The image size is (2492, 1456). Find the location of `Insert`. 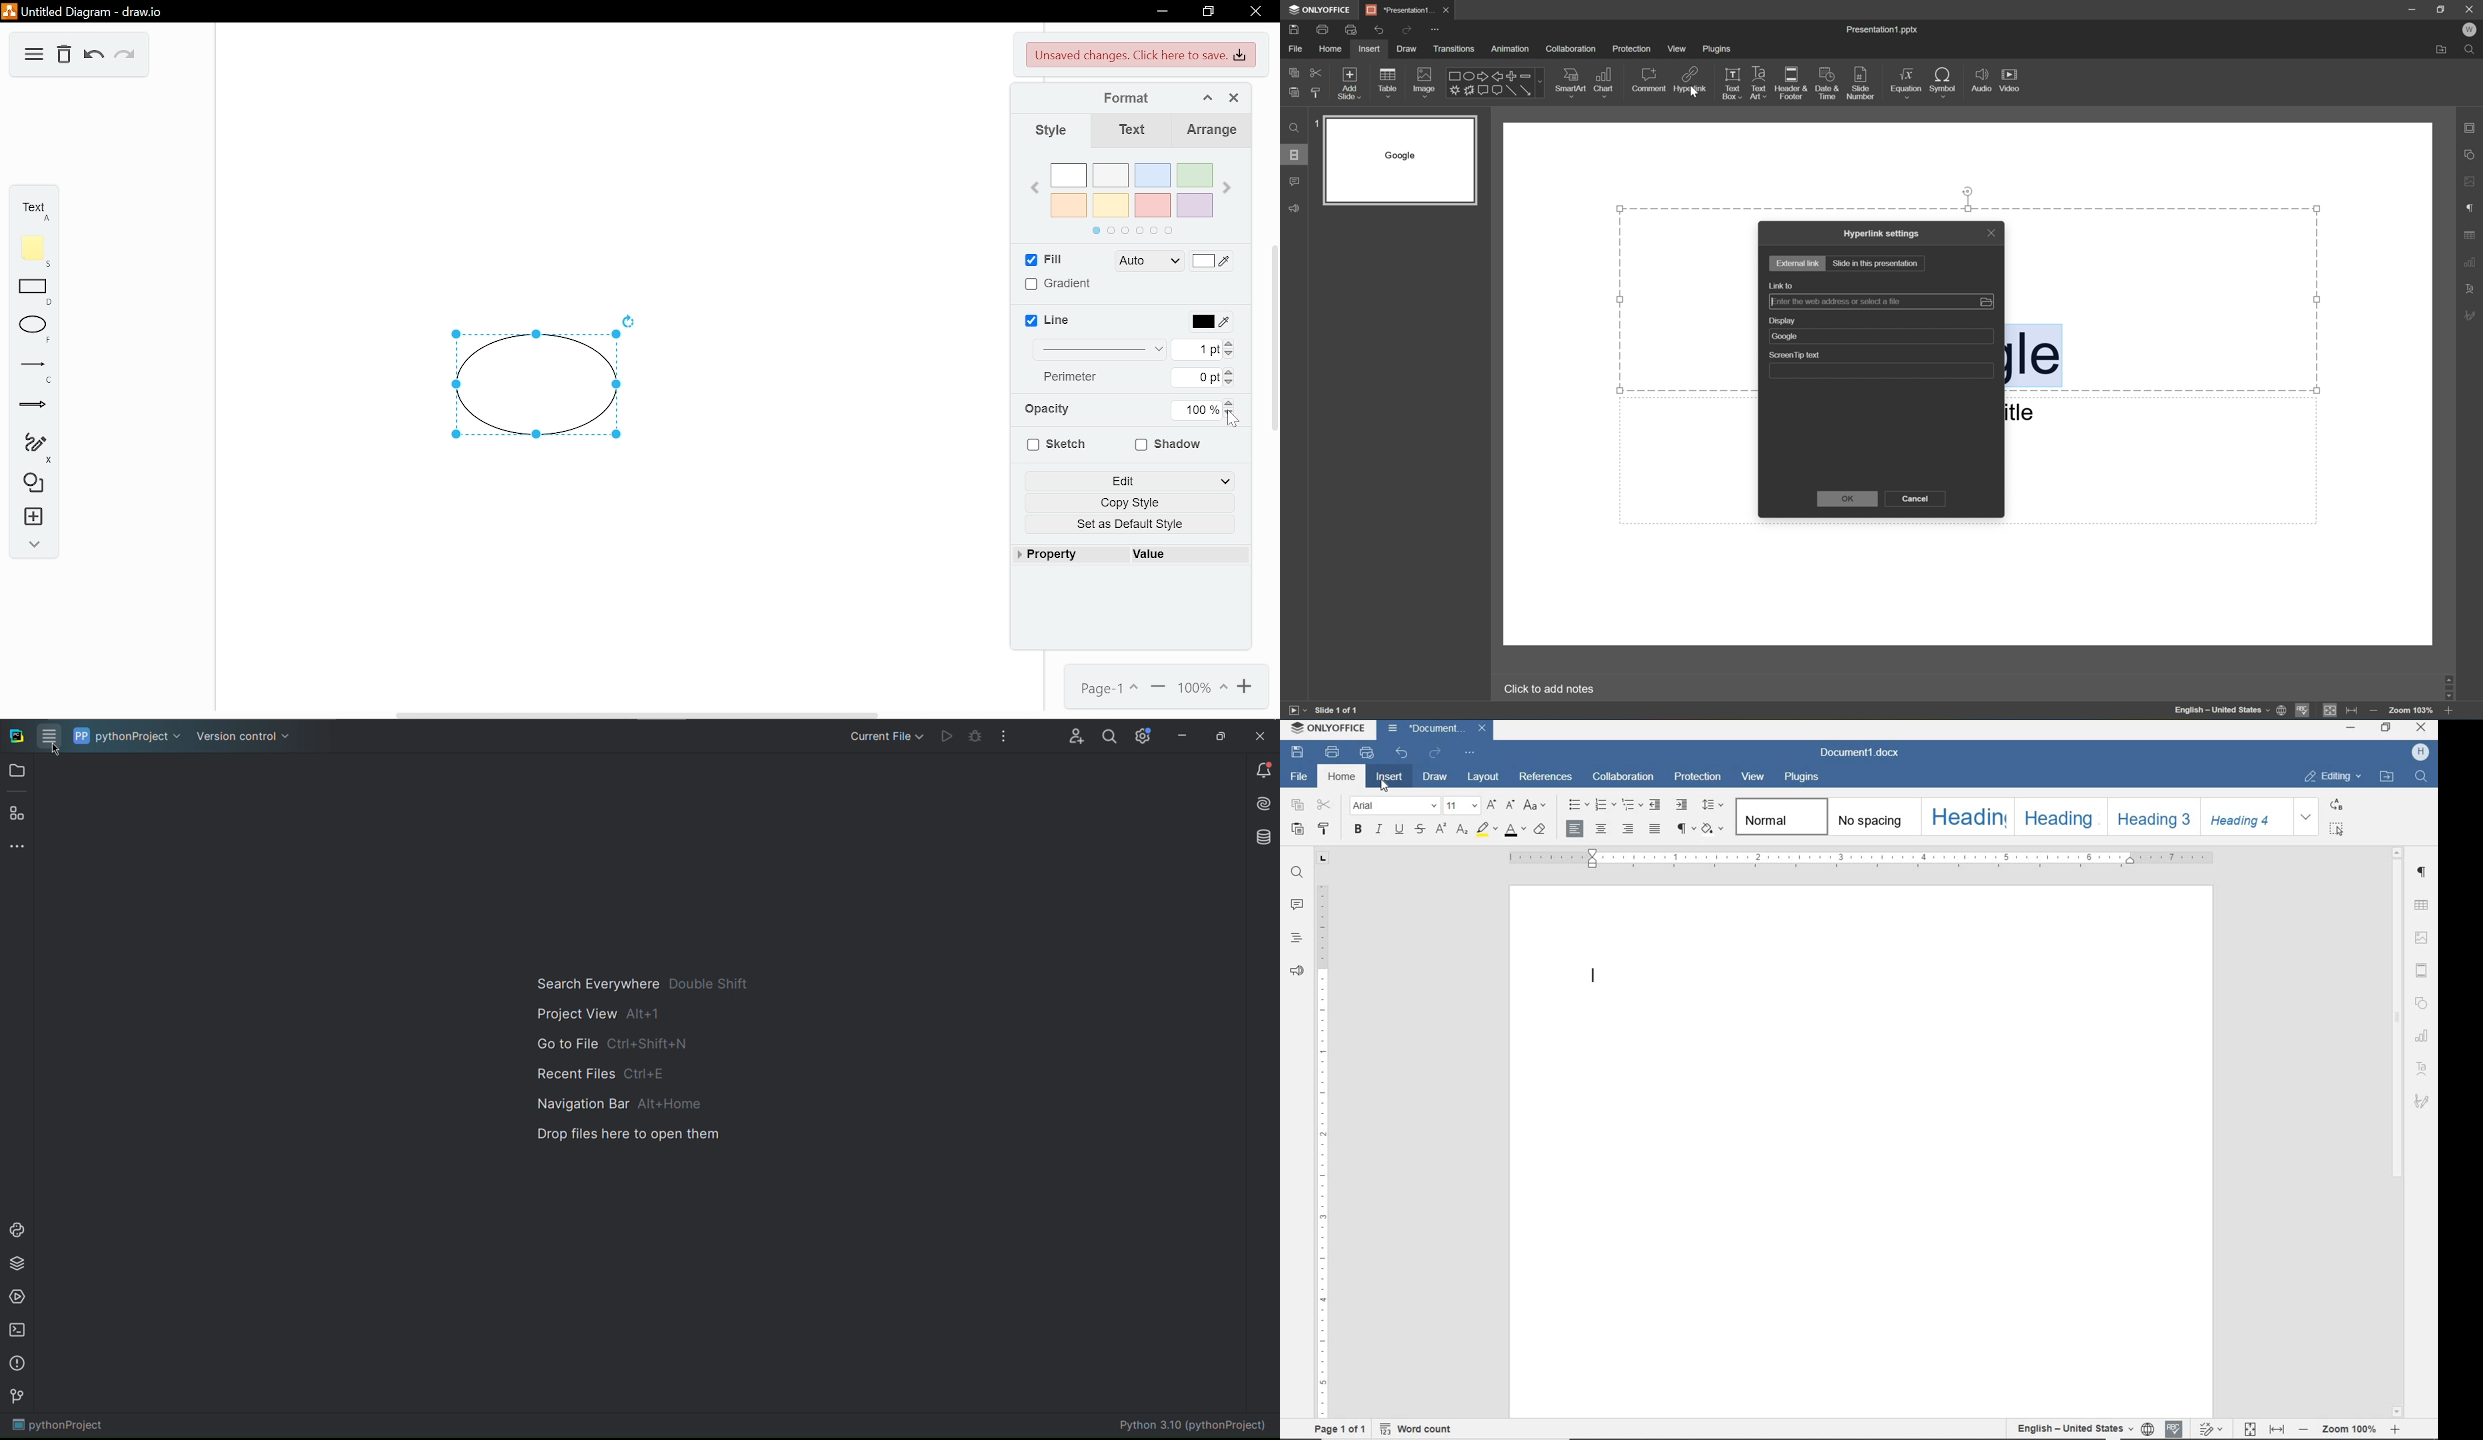

Insert is located at coordinates (1372, 48).